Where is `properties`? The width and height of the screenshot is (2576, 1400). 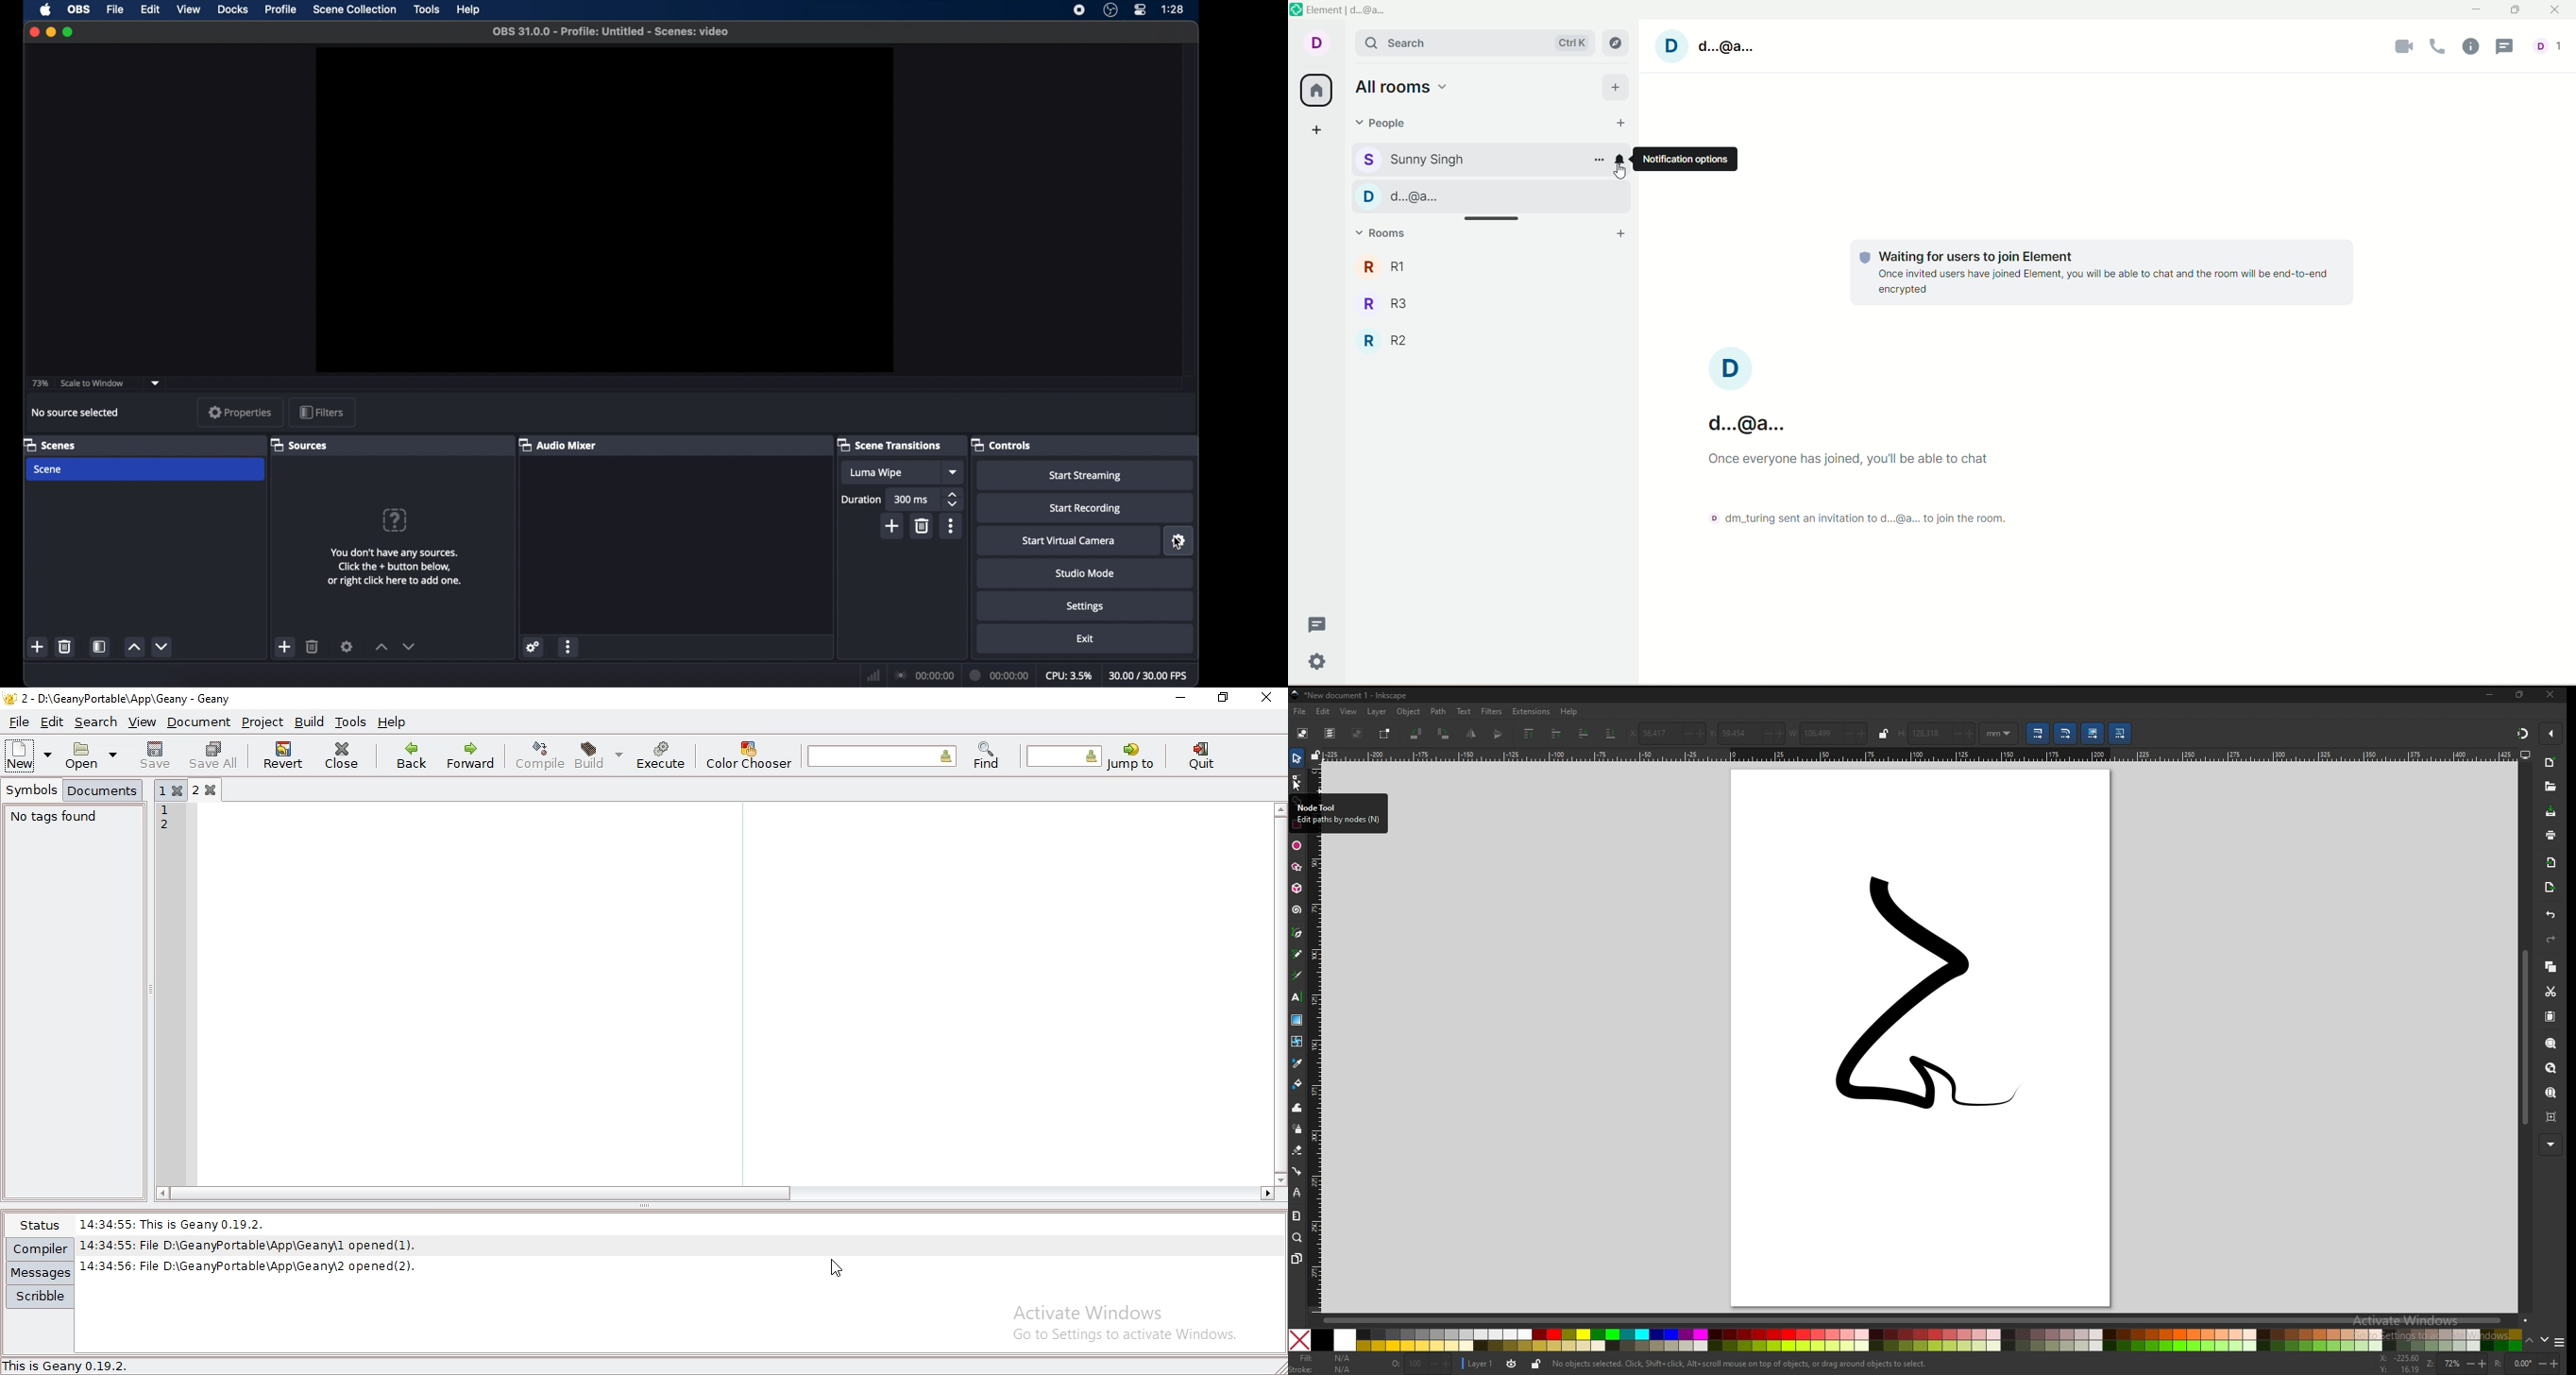
properties is located at coordinates (240, 412).